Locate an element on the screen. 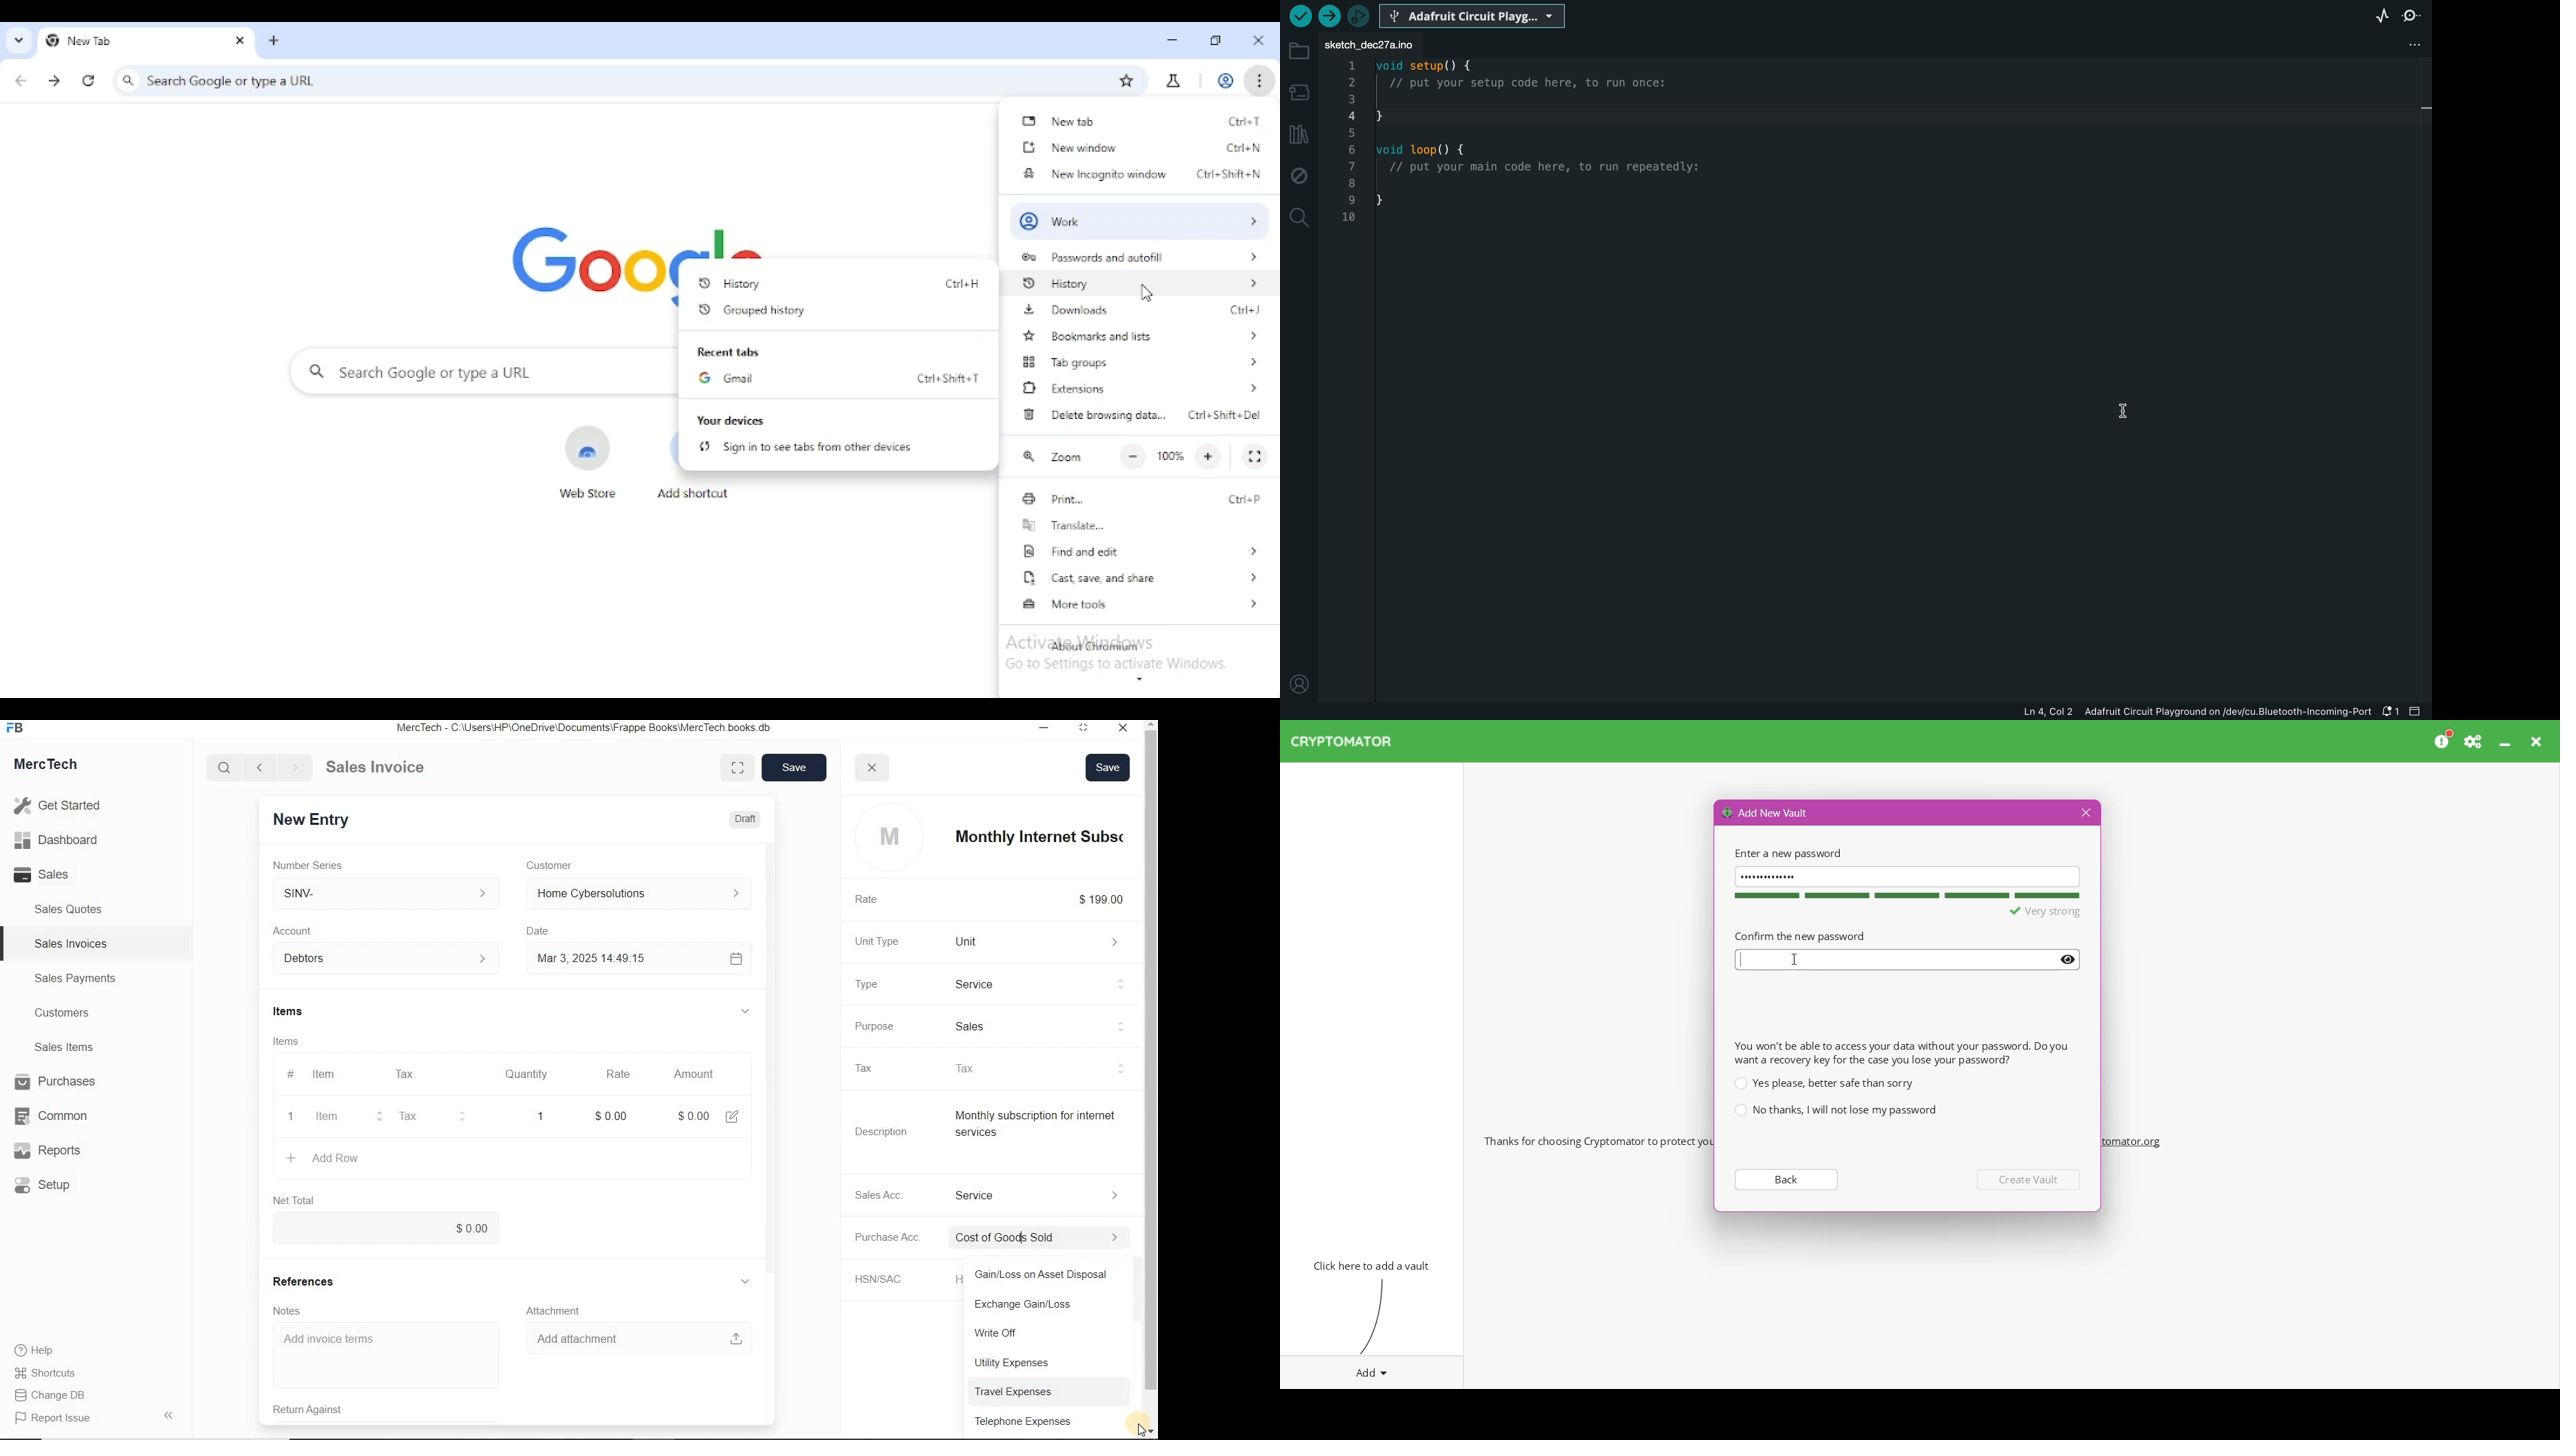 The height and width of the screenshot is (1456, 2576). make text smaller is located at coordinates (1134, 456).